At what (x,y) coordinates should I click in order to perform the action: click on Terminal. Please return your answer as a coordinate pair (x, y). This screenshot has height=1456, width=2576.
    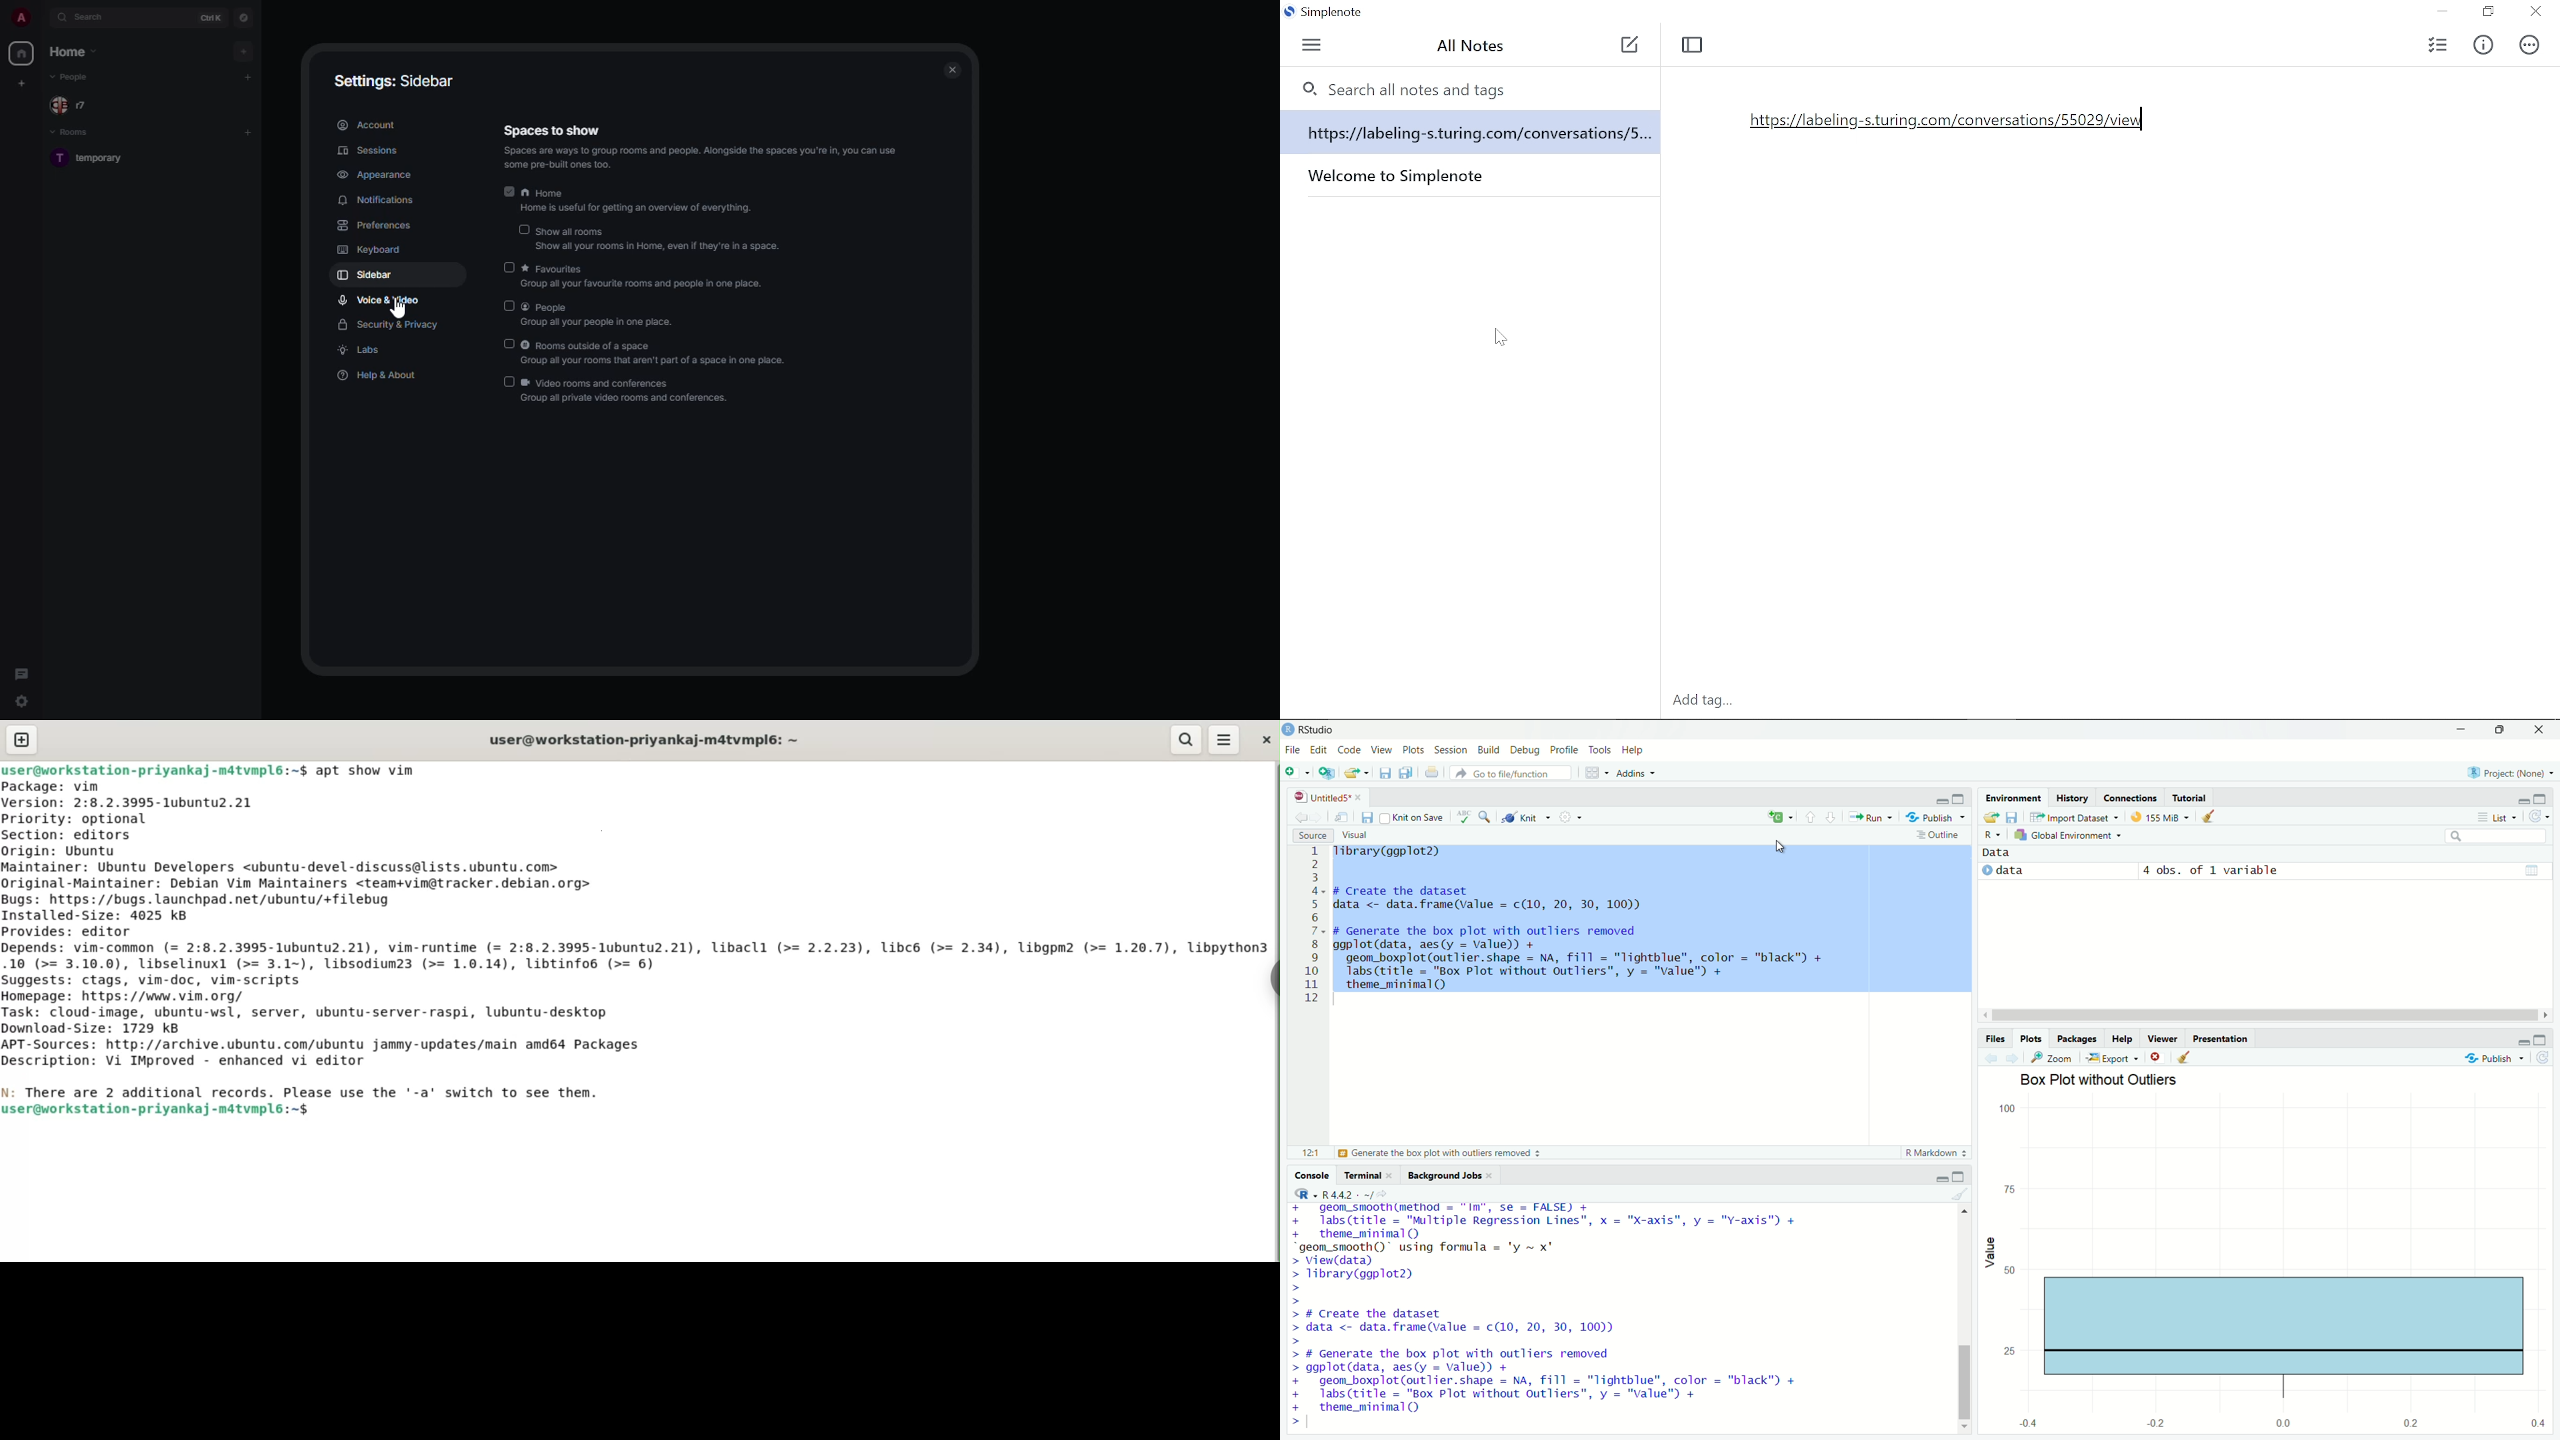
    Looking at the image, I should click on (1364, 1176).